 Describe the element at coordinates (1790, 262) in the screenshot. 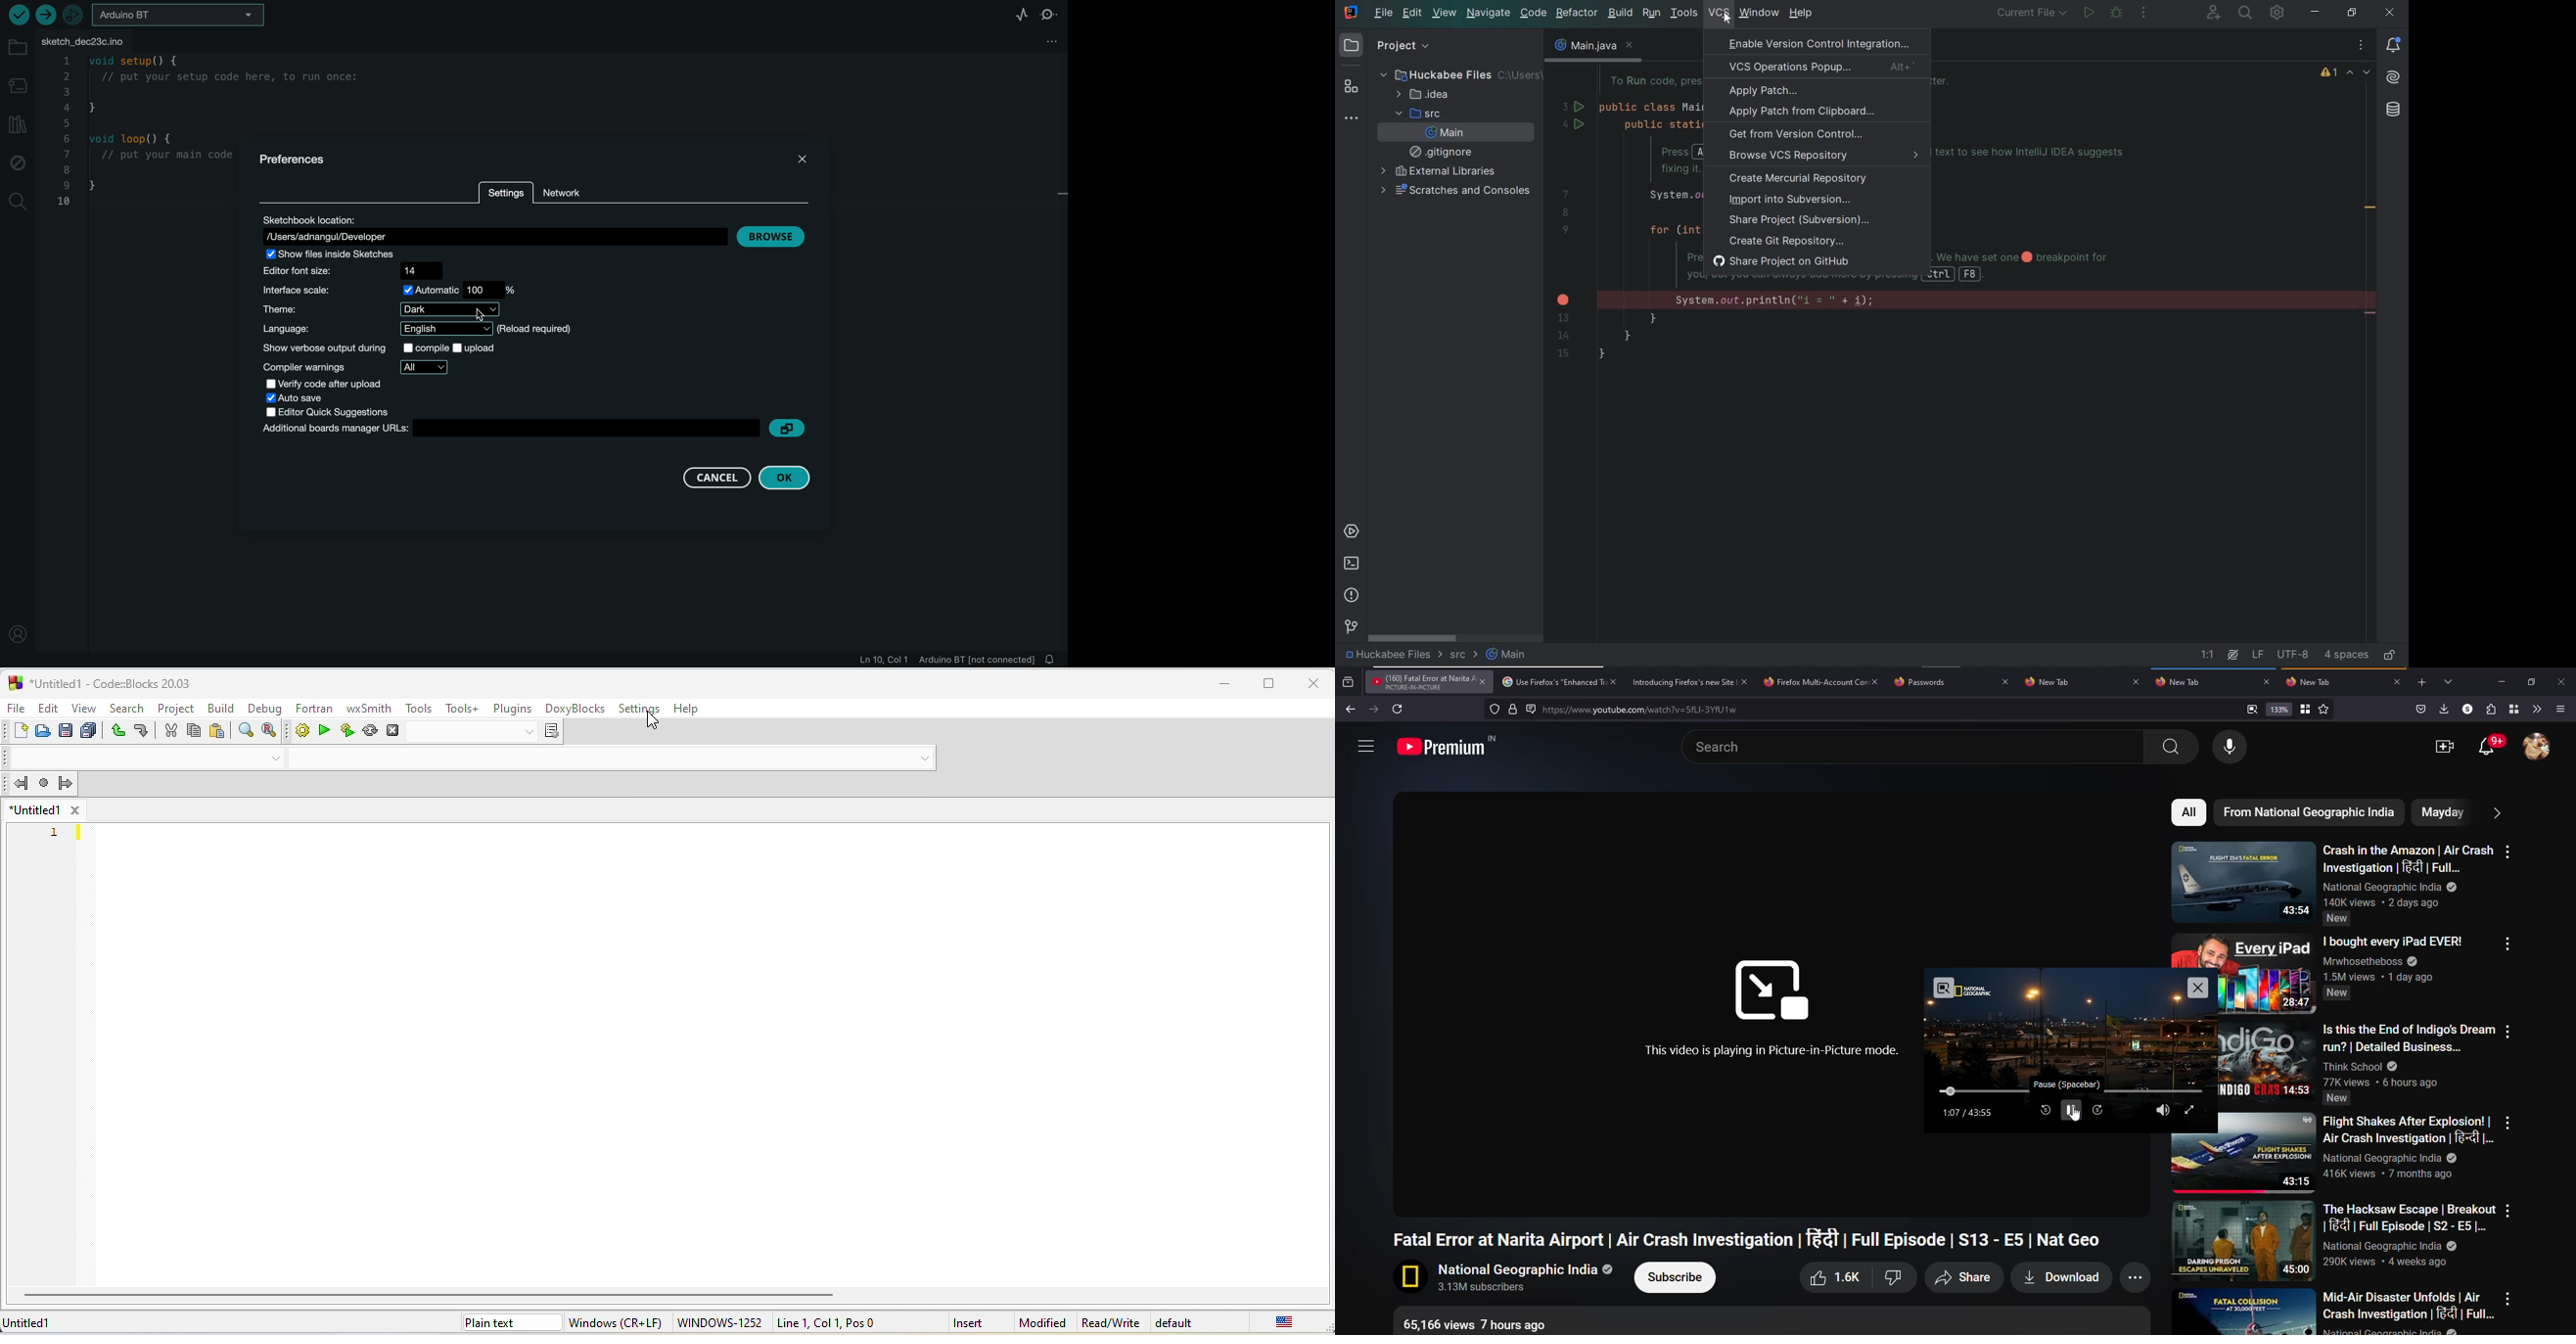

I see `share project on Github` at that location.